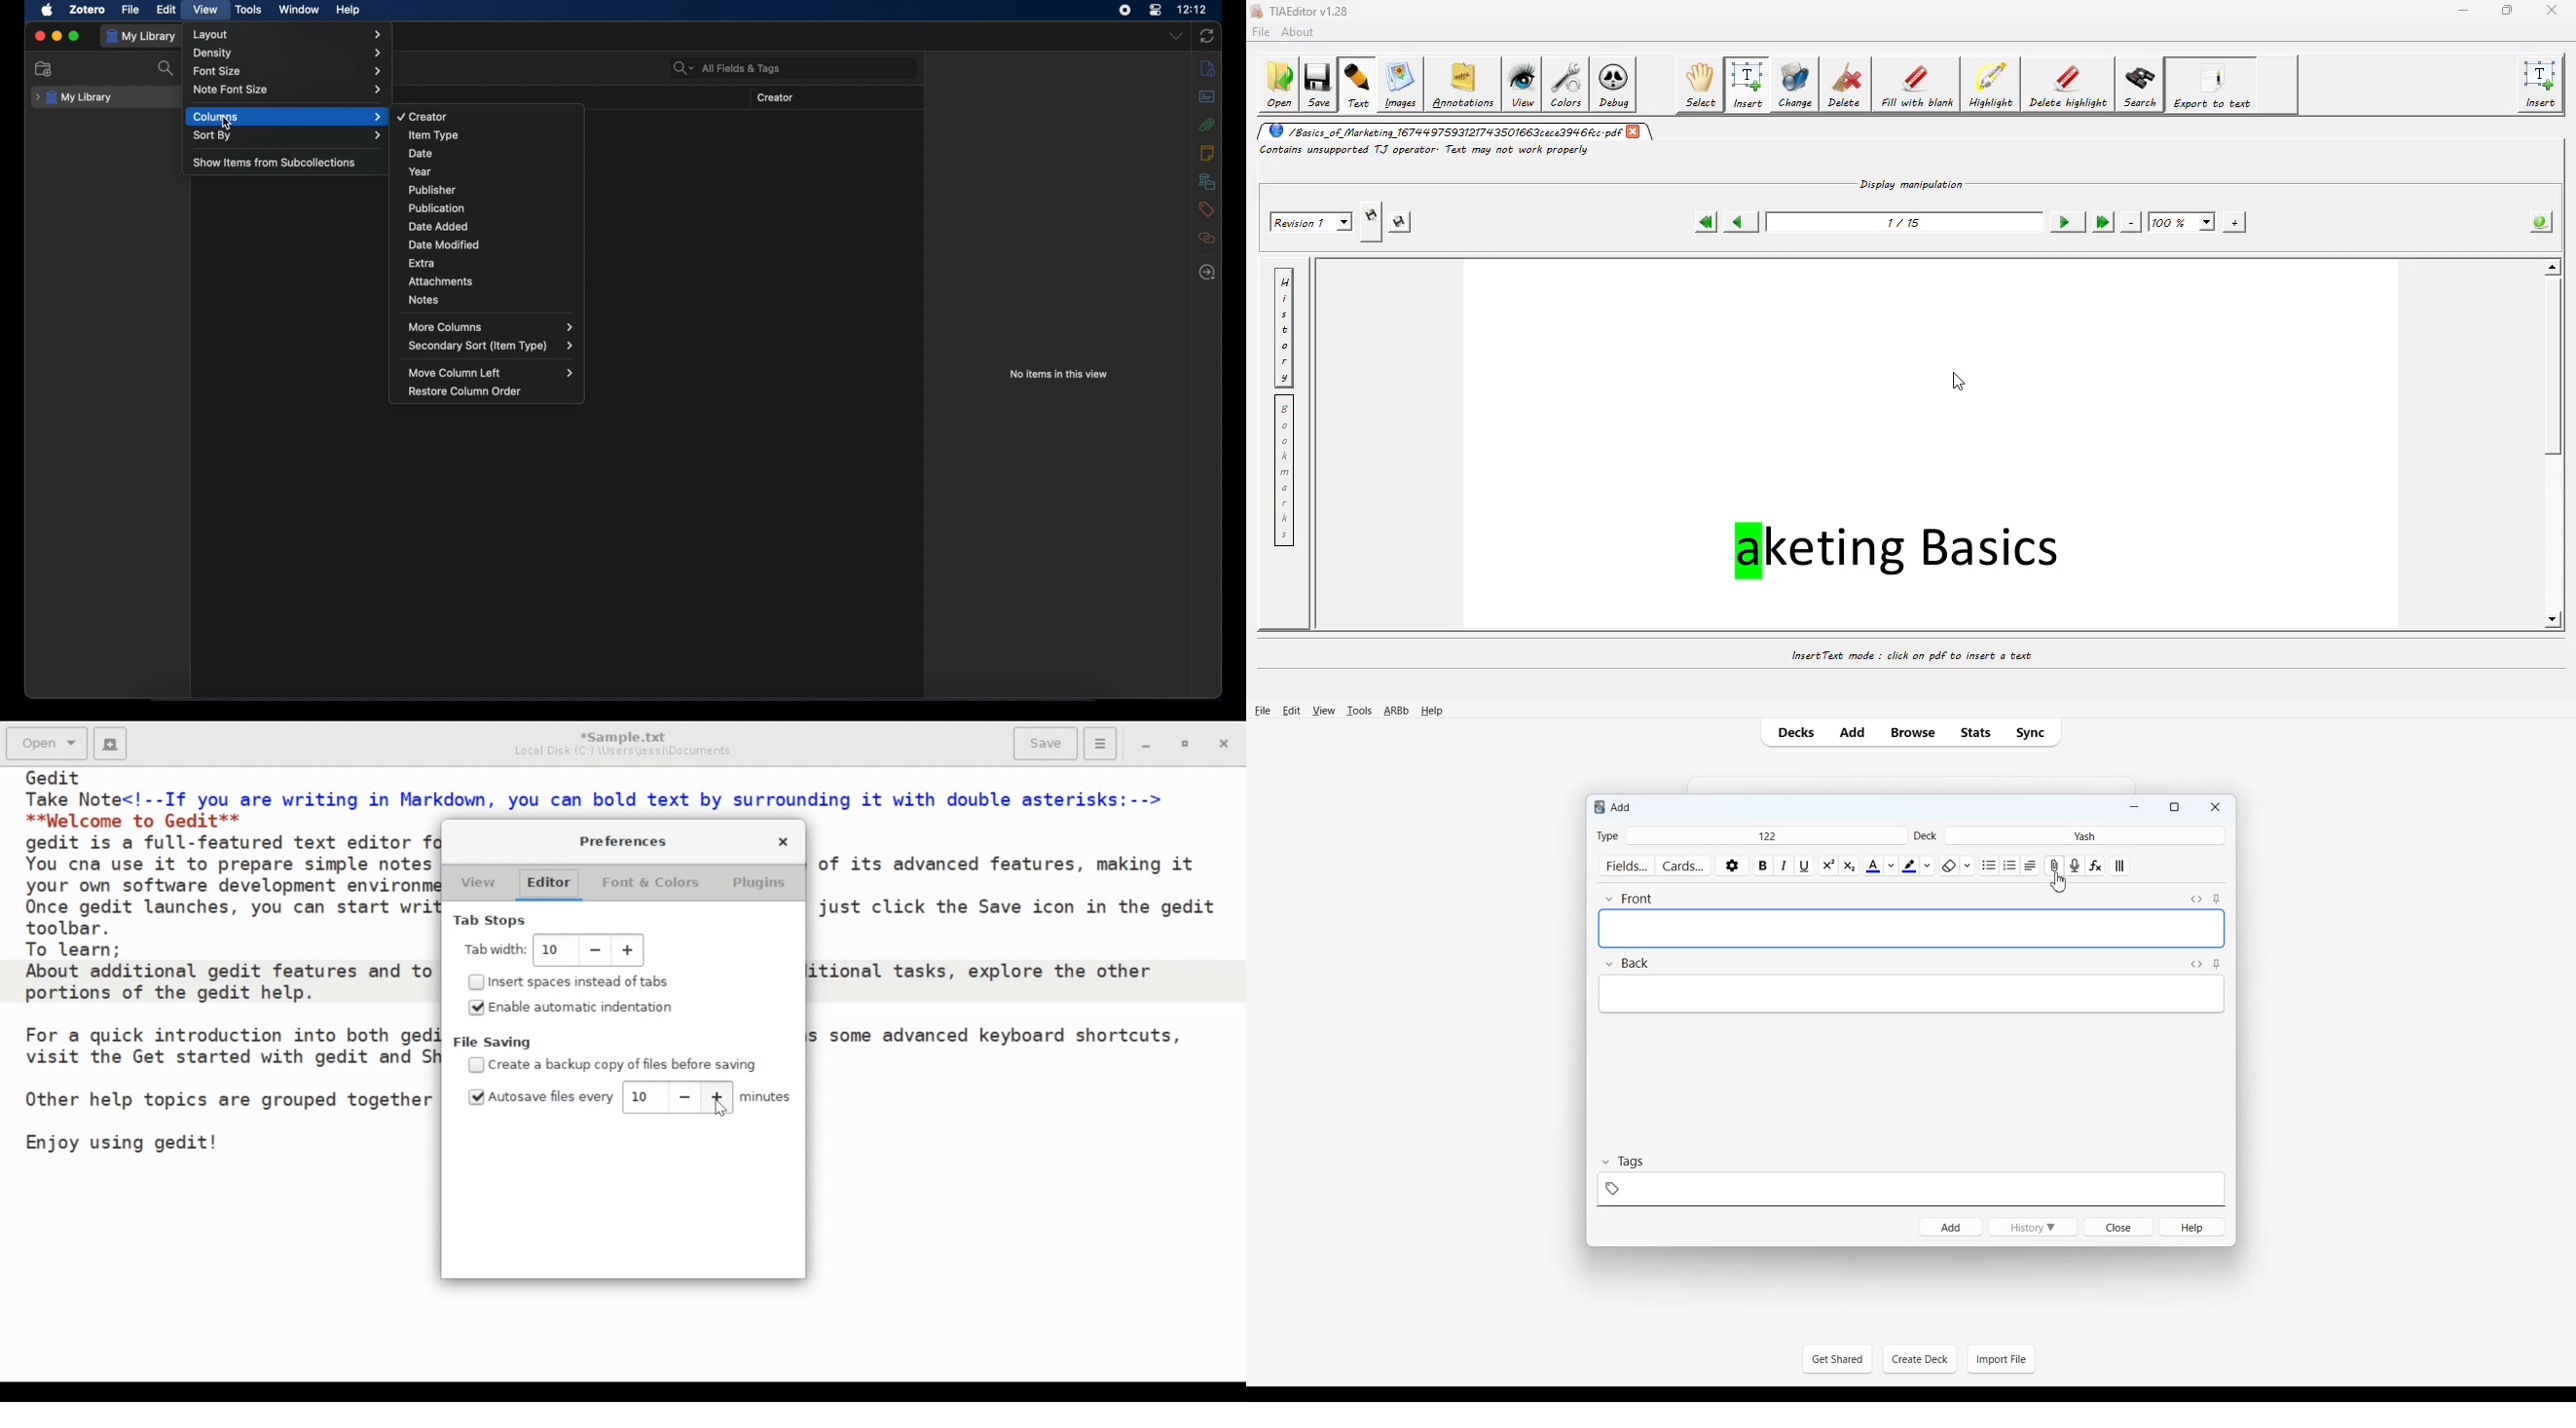 The image size is (2576, 1428). What do you see at coordinates (2009, 865) in the screenshot?
I see `Ordered list` at bounding box center [2009, 865].